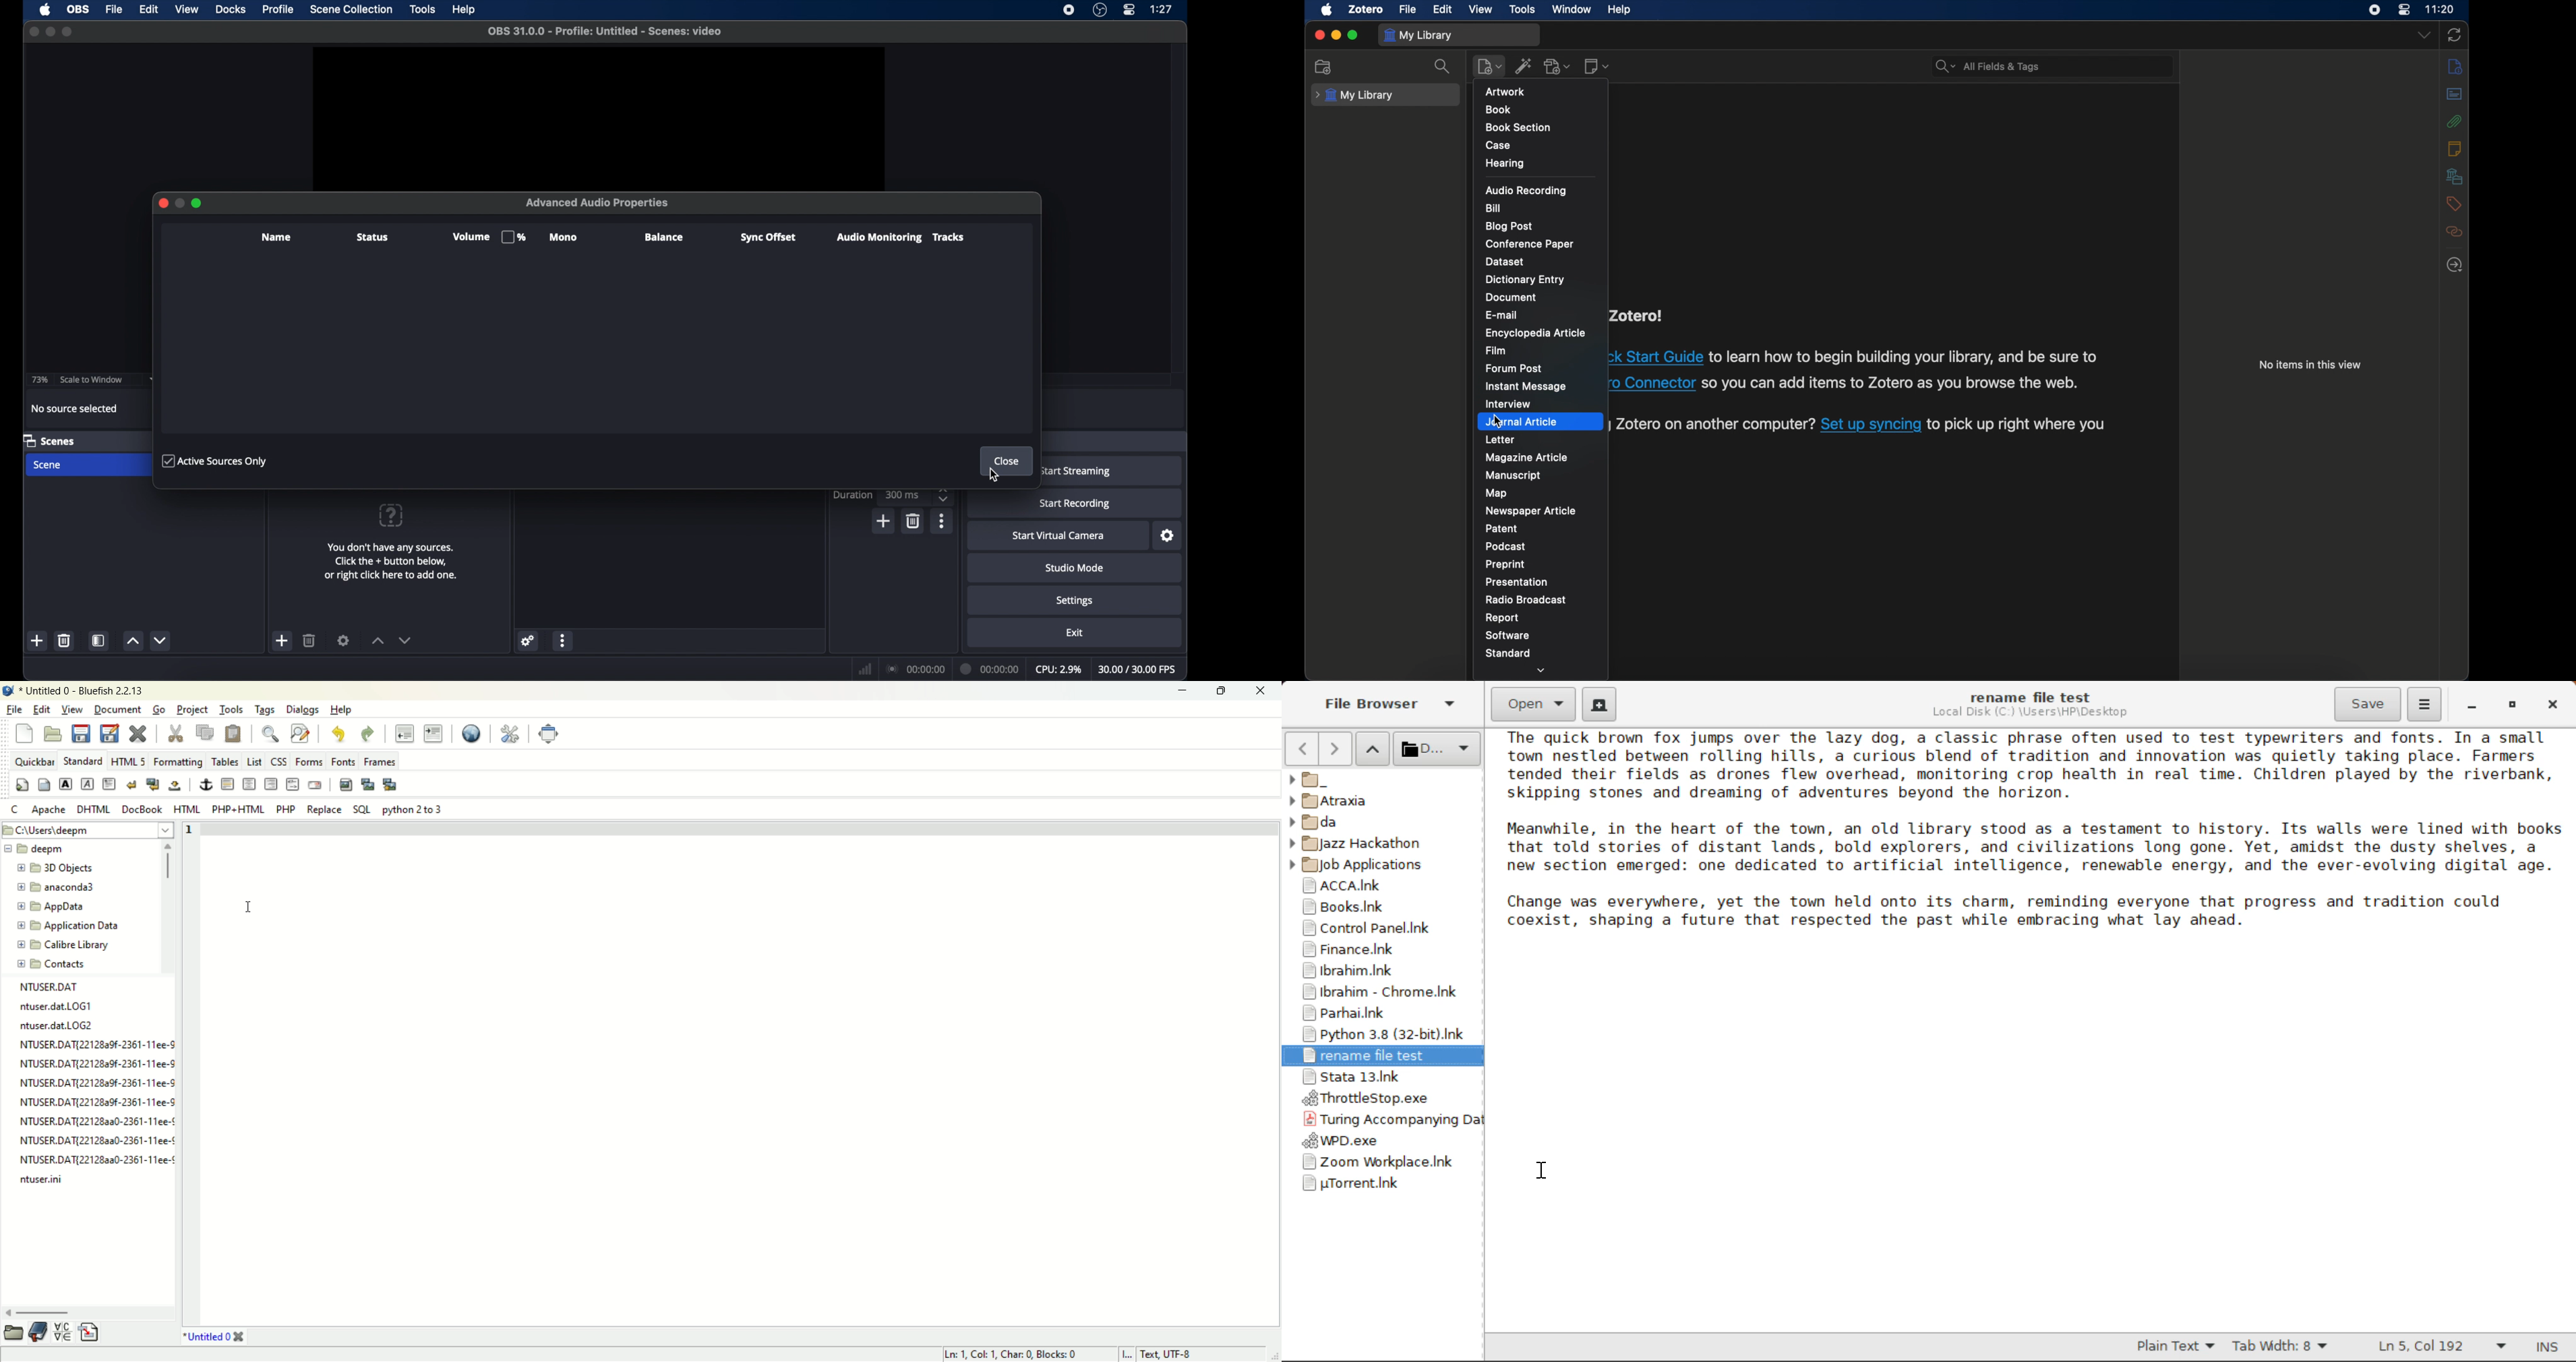 This screenshot has width=2576, height=1372. Describe the element at coordinates (46, 9) in the screenshot. I see `apple icon` at that location.